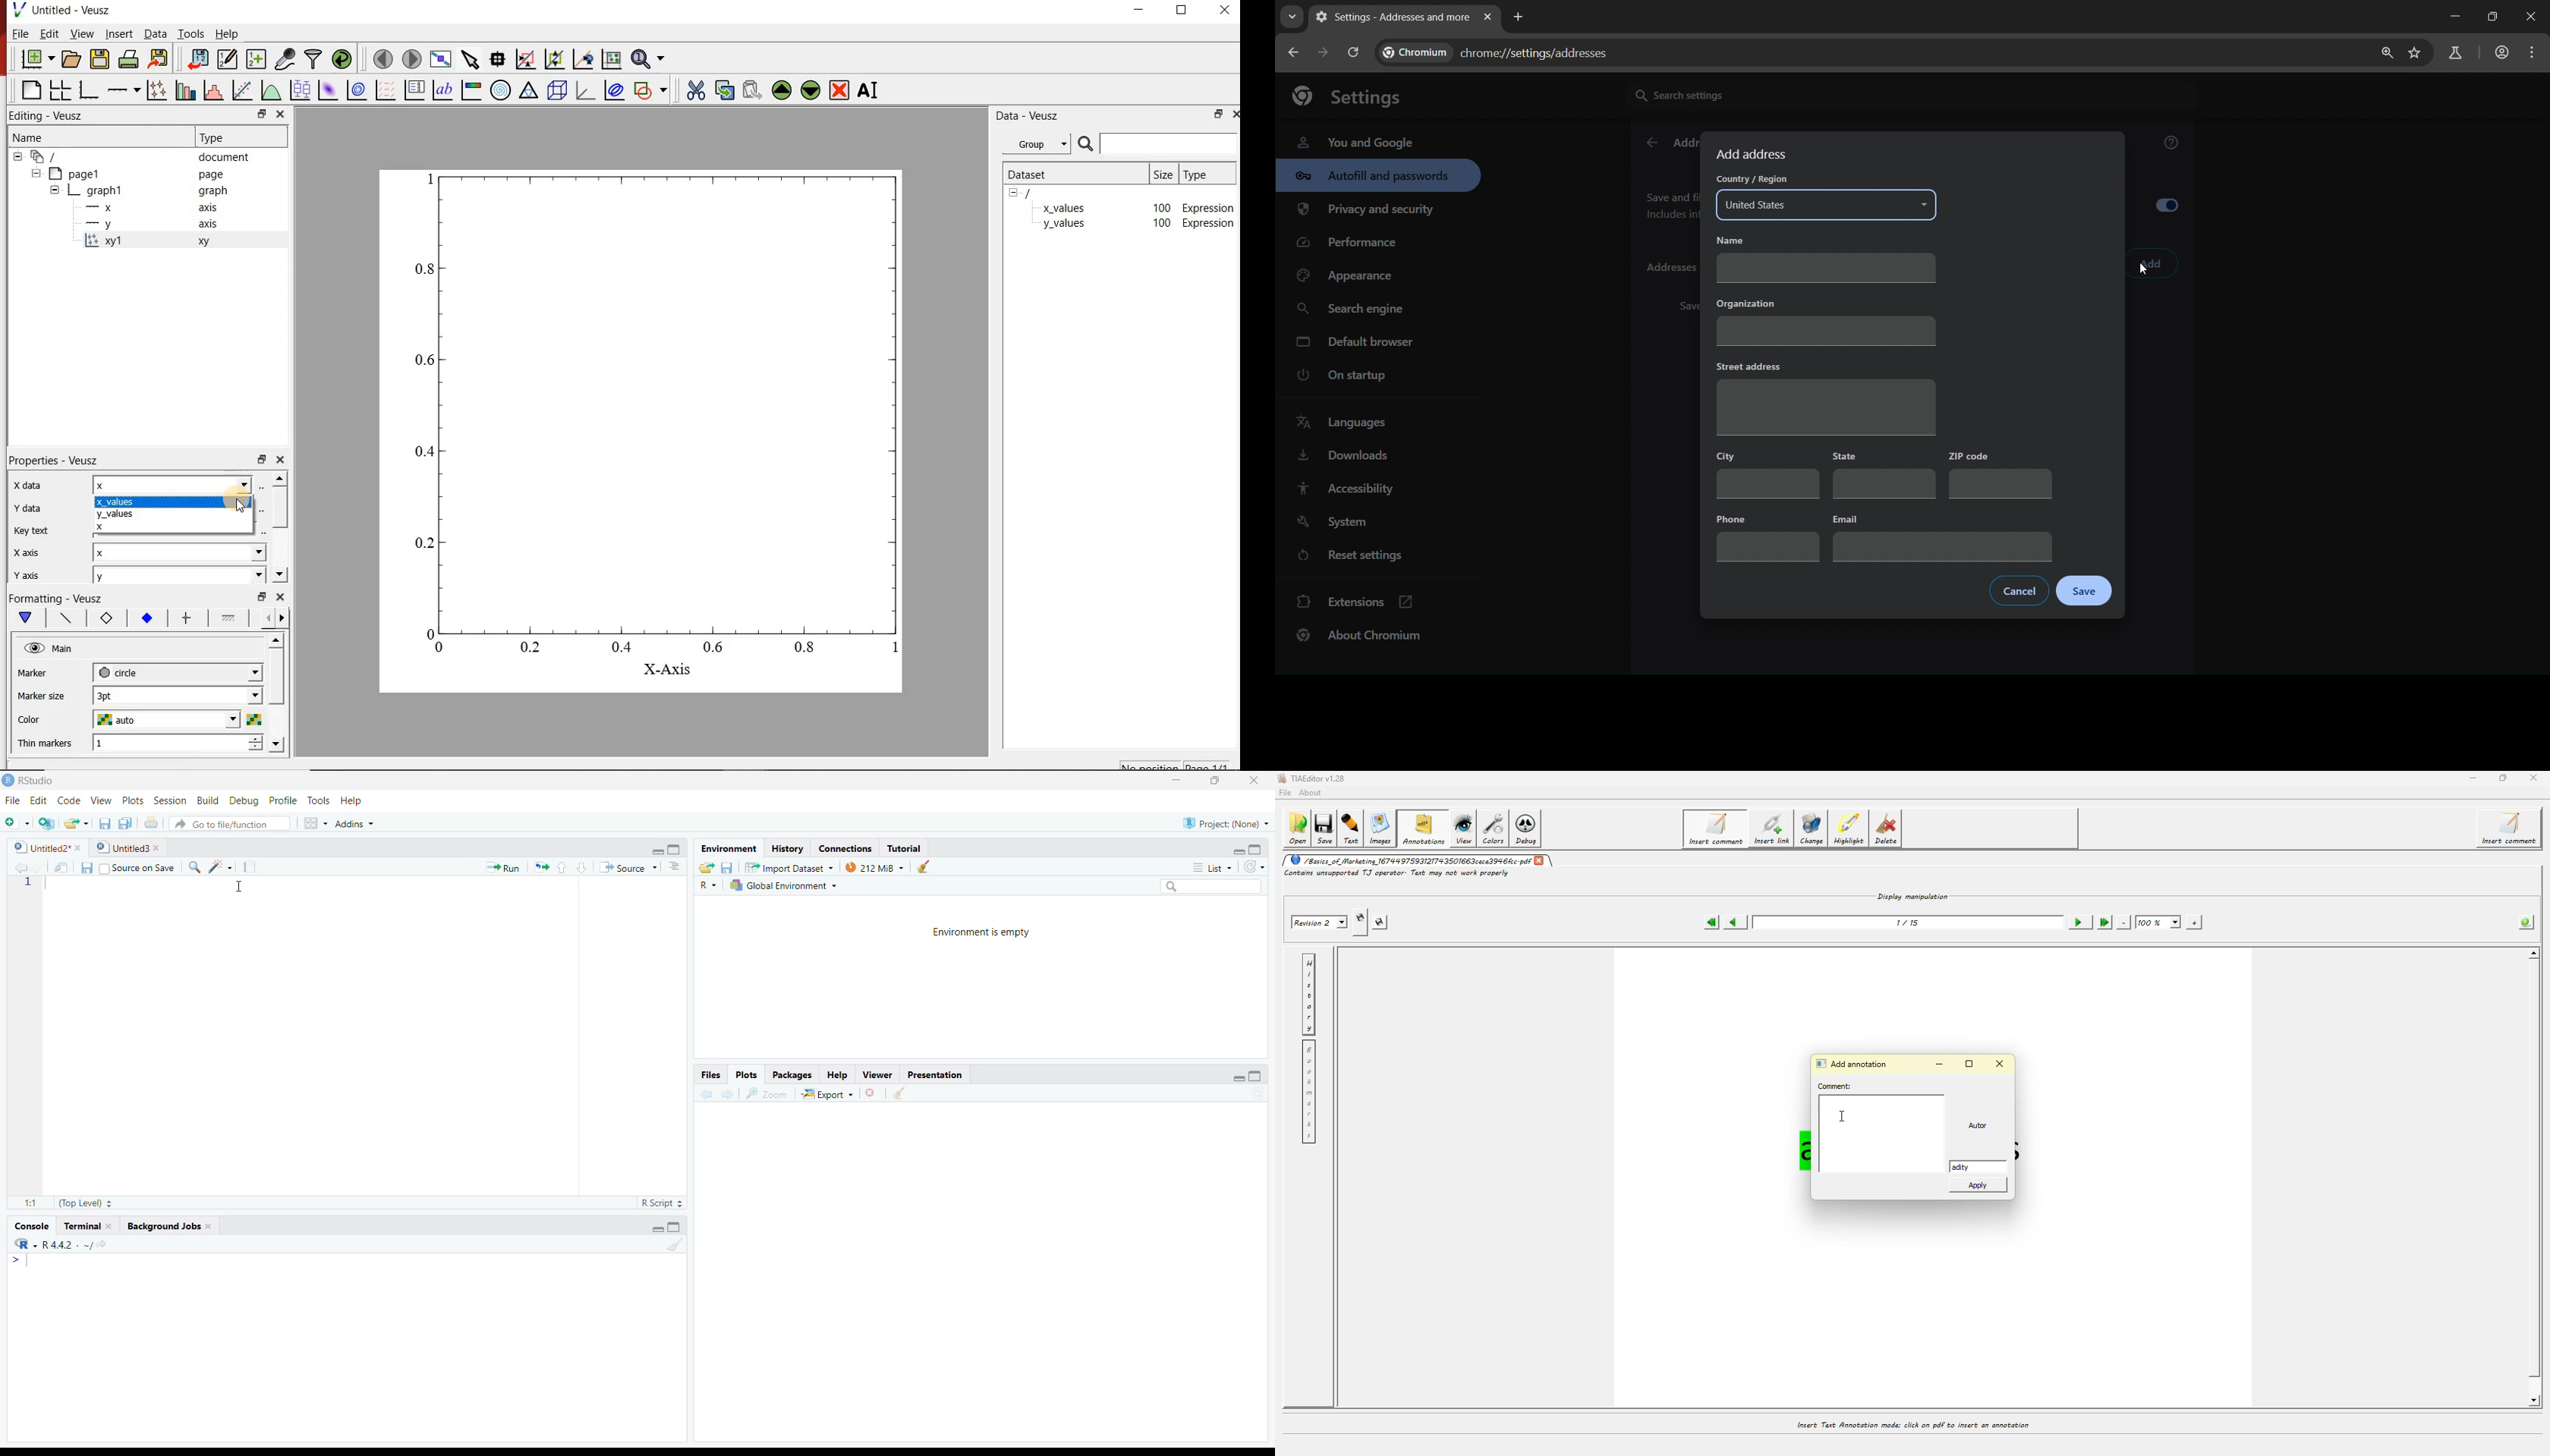 The image size is (2576, 1456). Describe the element at coordinates (88, 1227) in the screenshot. I see `terminal` at that location.